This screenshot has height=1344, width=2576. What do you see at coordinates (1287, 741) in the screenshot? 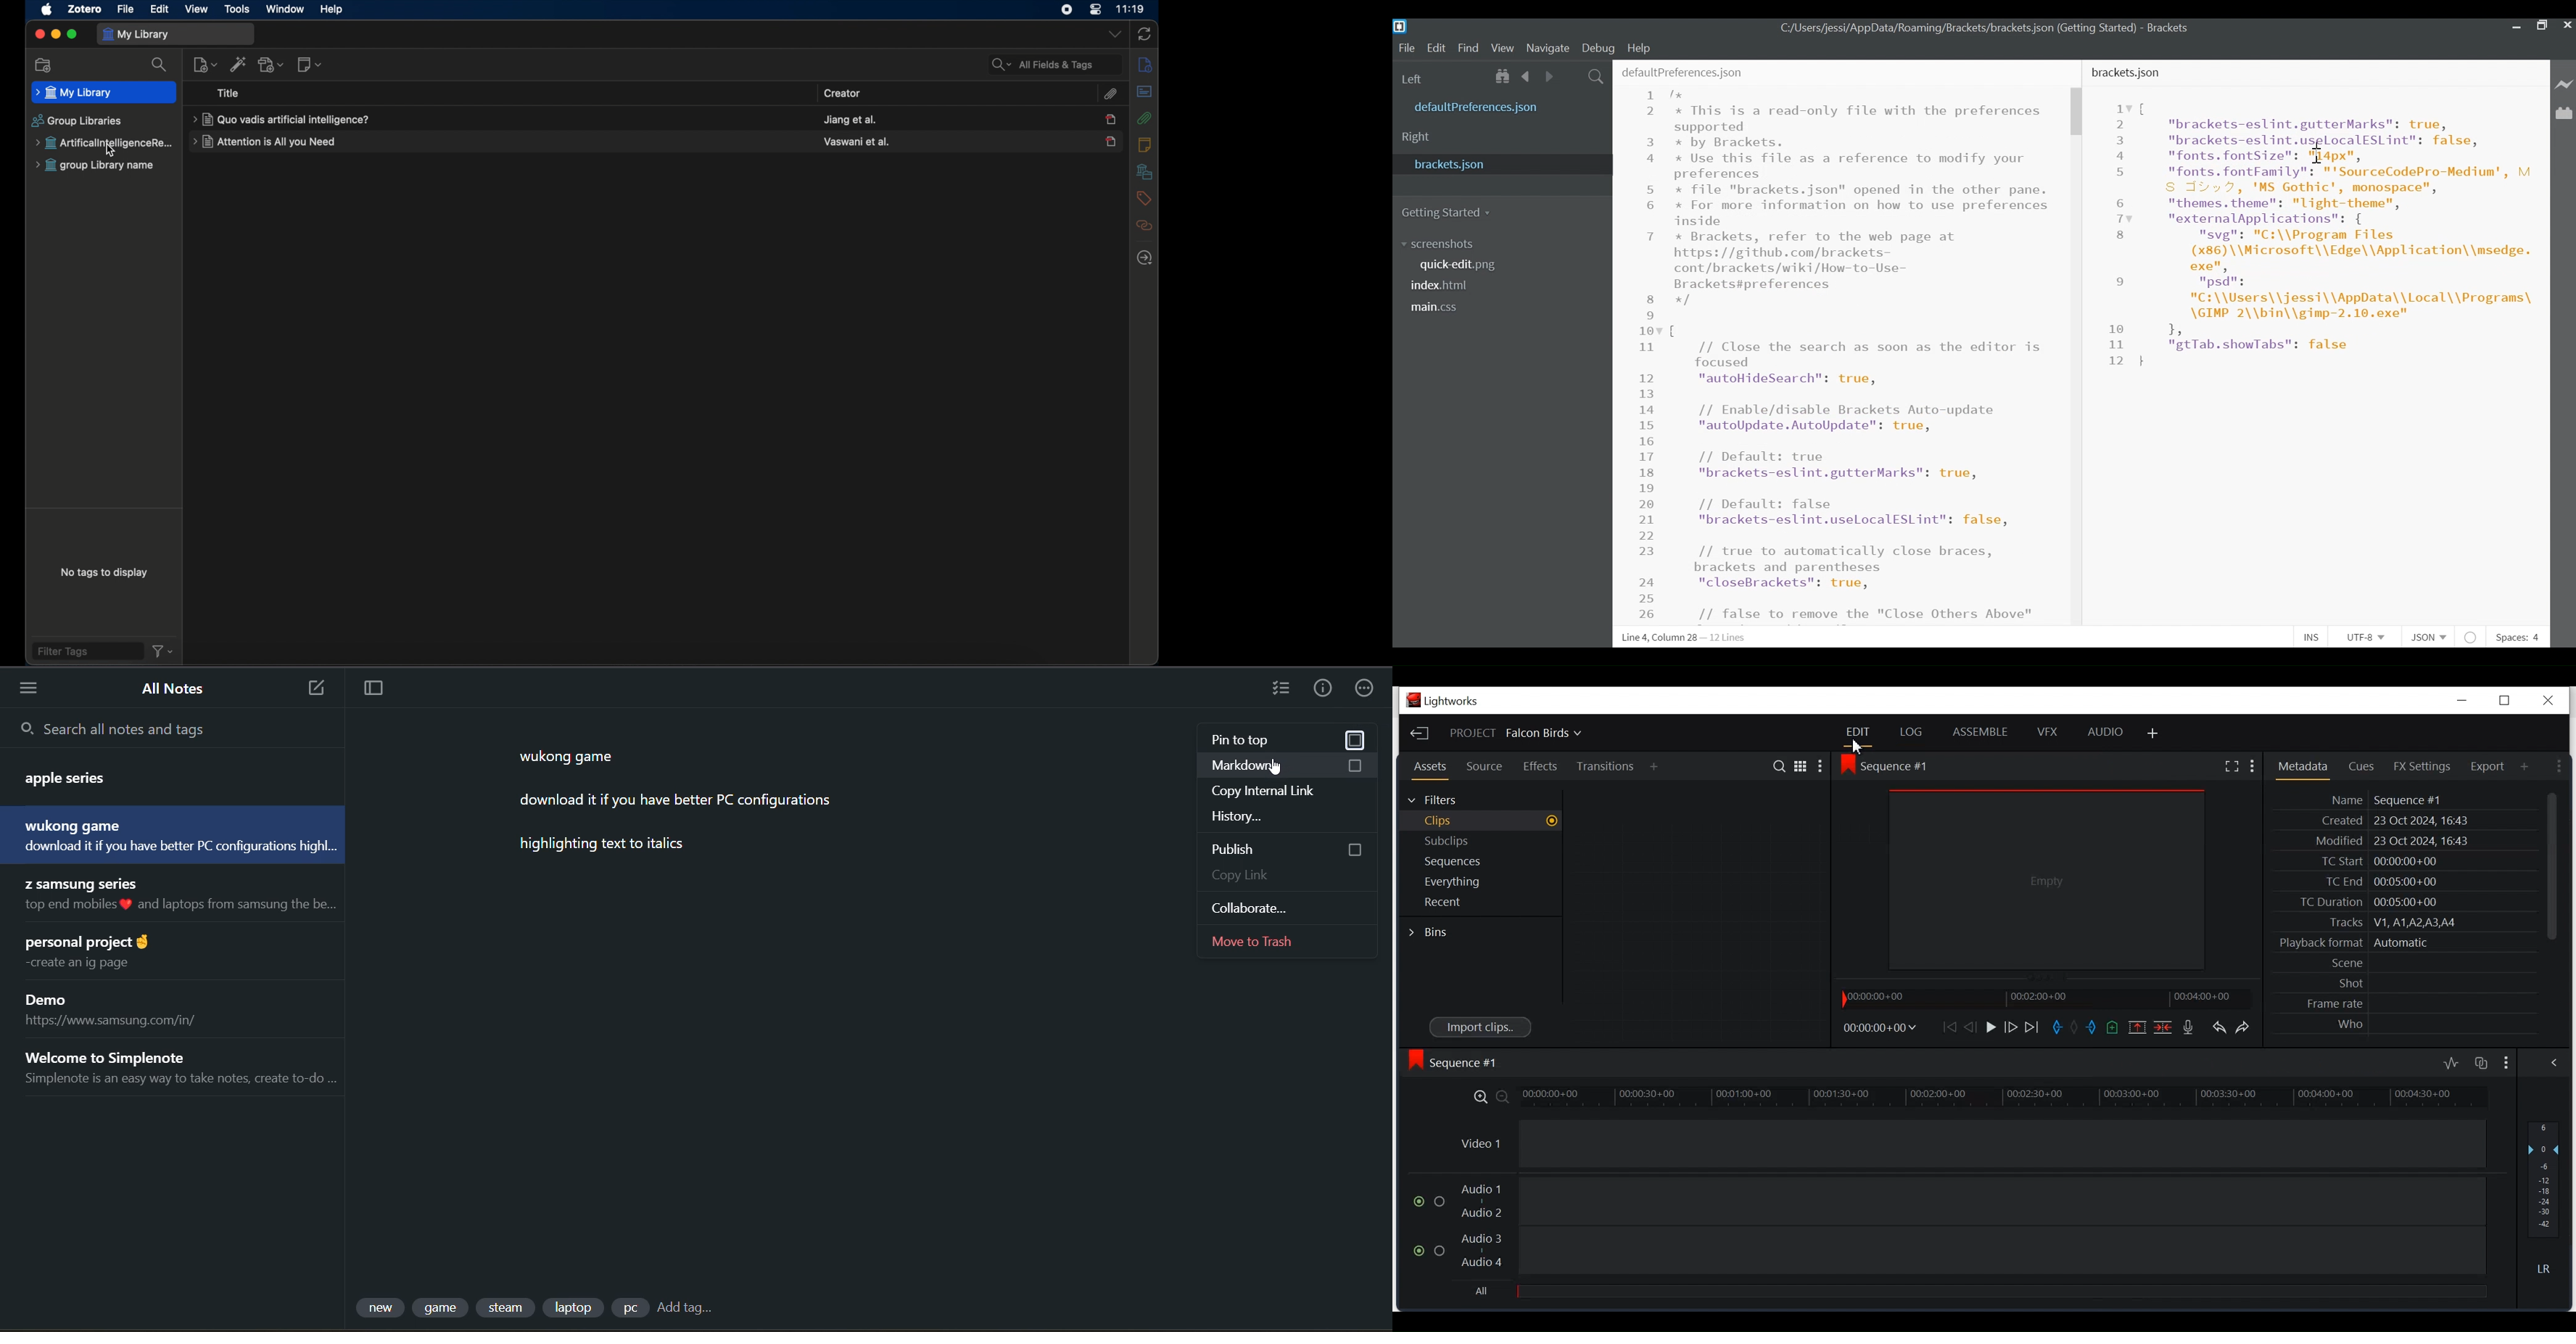
I see `pin to top` at bounding box center [1287, 741].